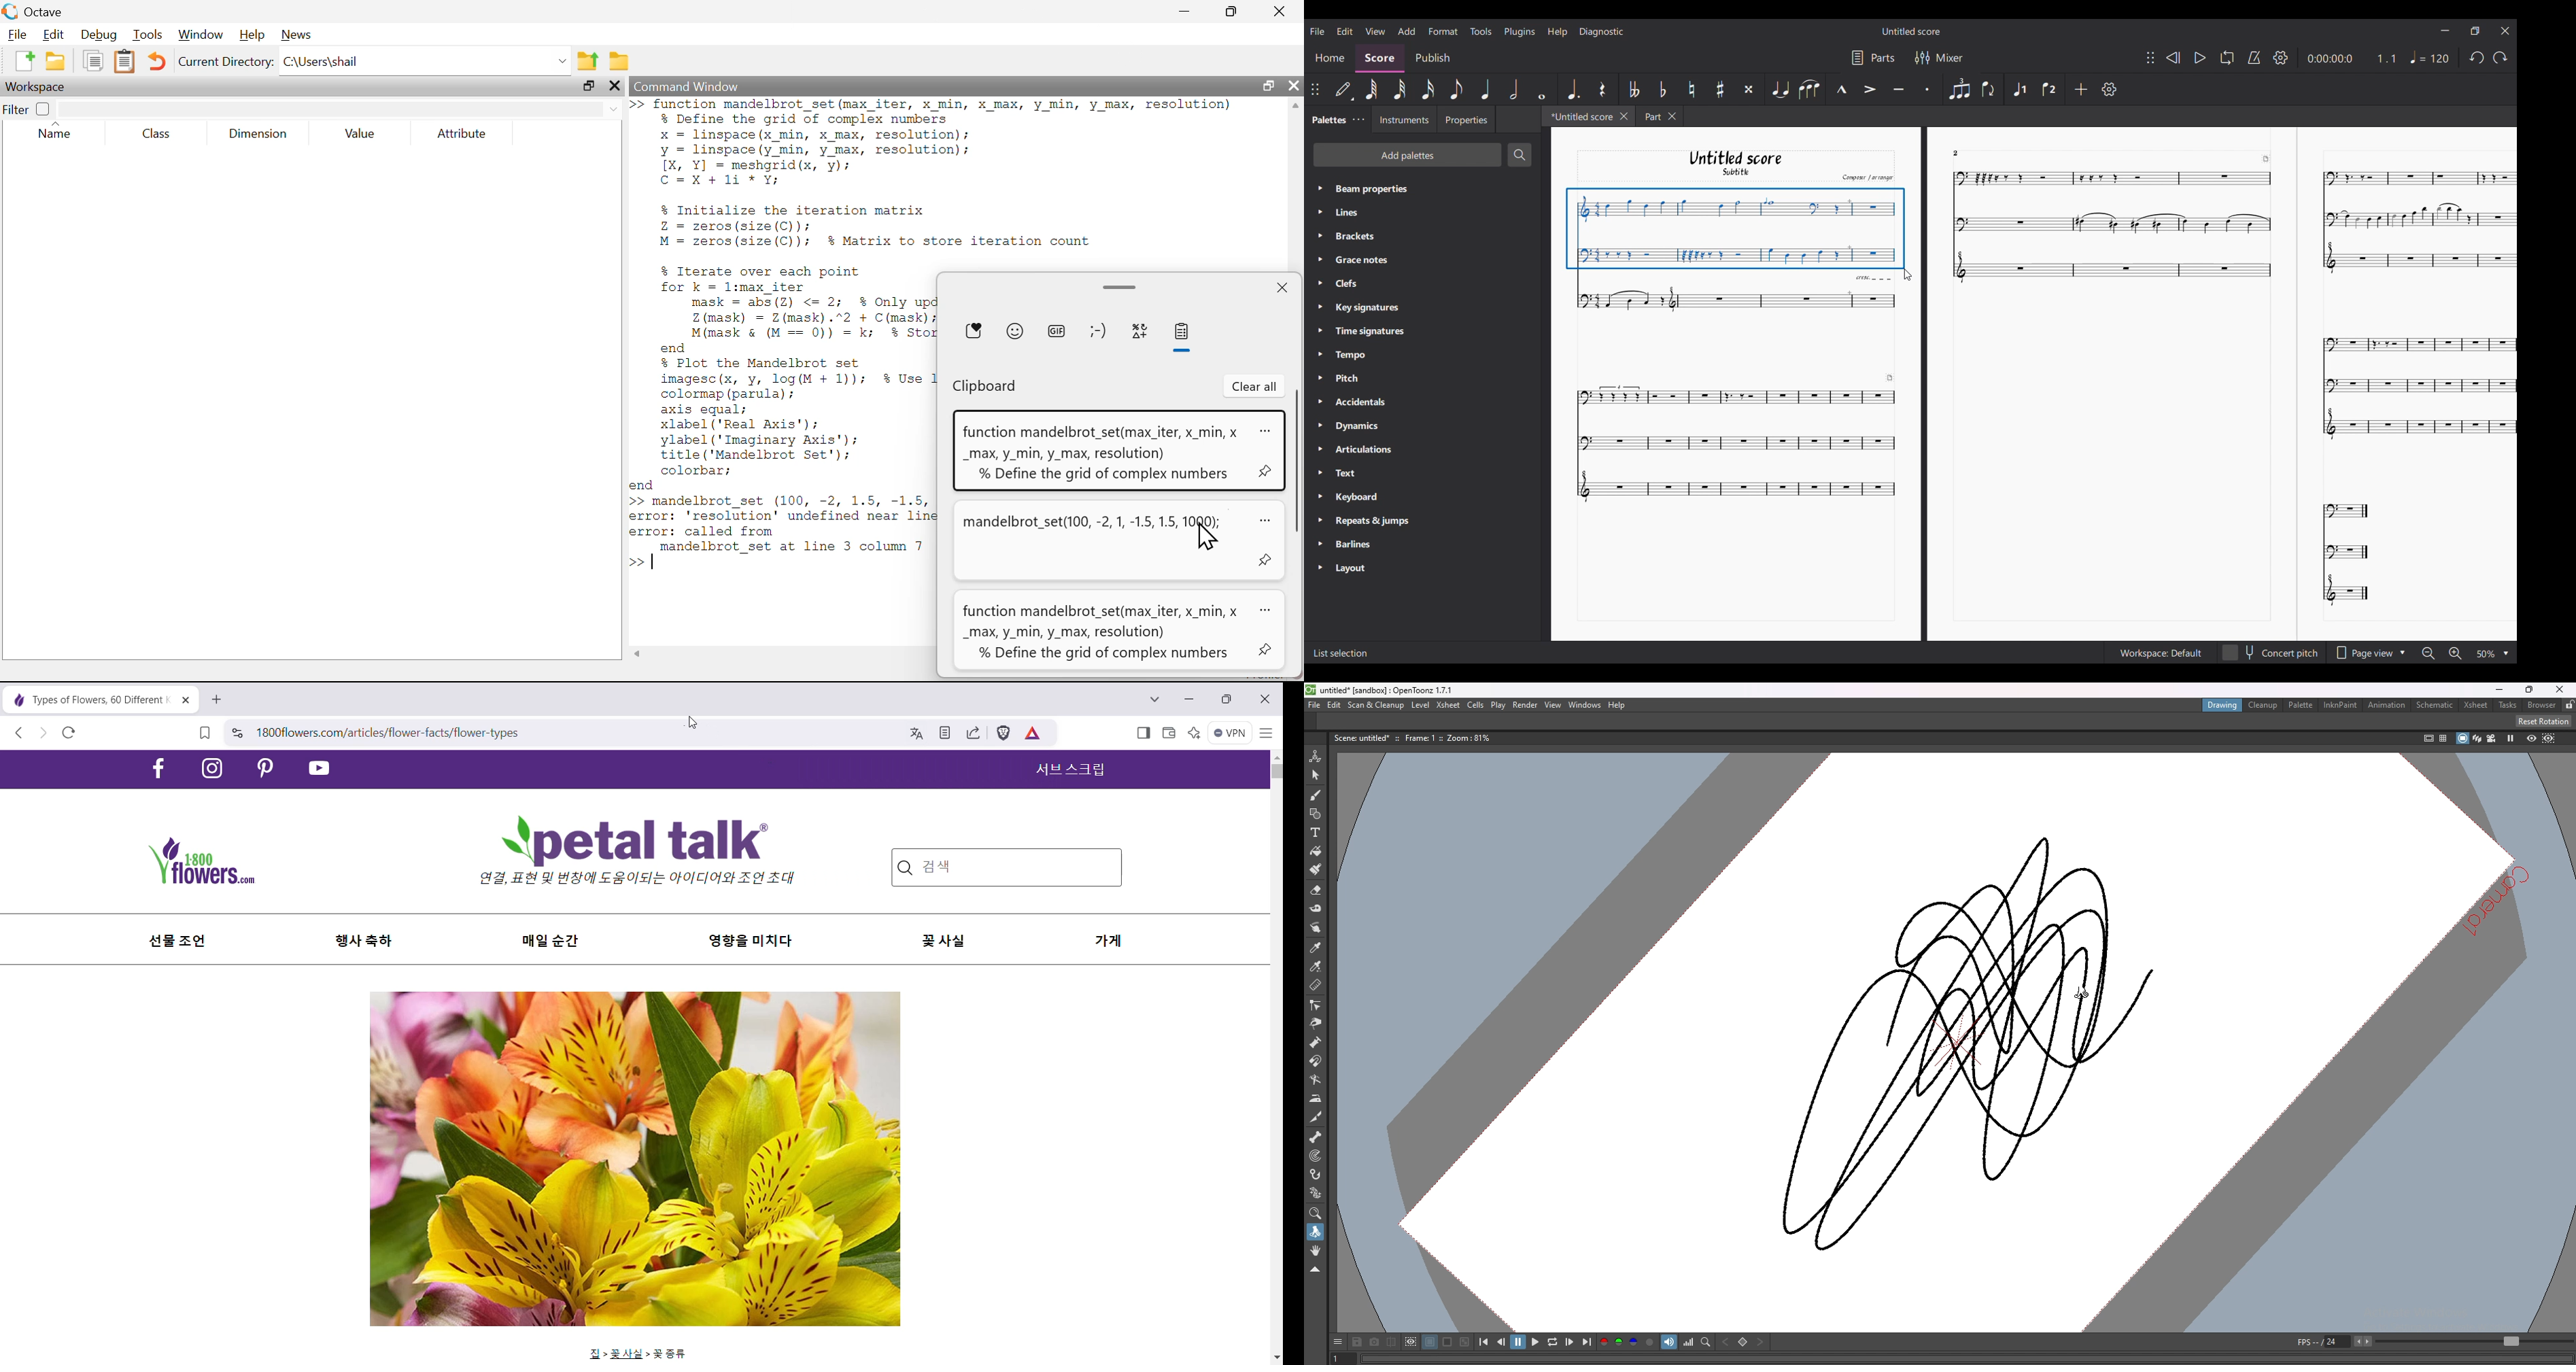 The height and width of the screenshot is (1372, 2576). I want to click on windows, so click(1584, 704).